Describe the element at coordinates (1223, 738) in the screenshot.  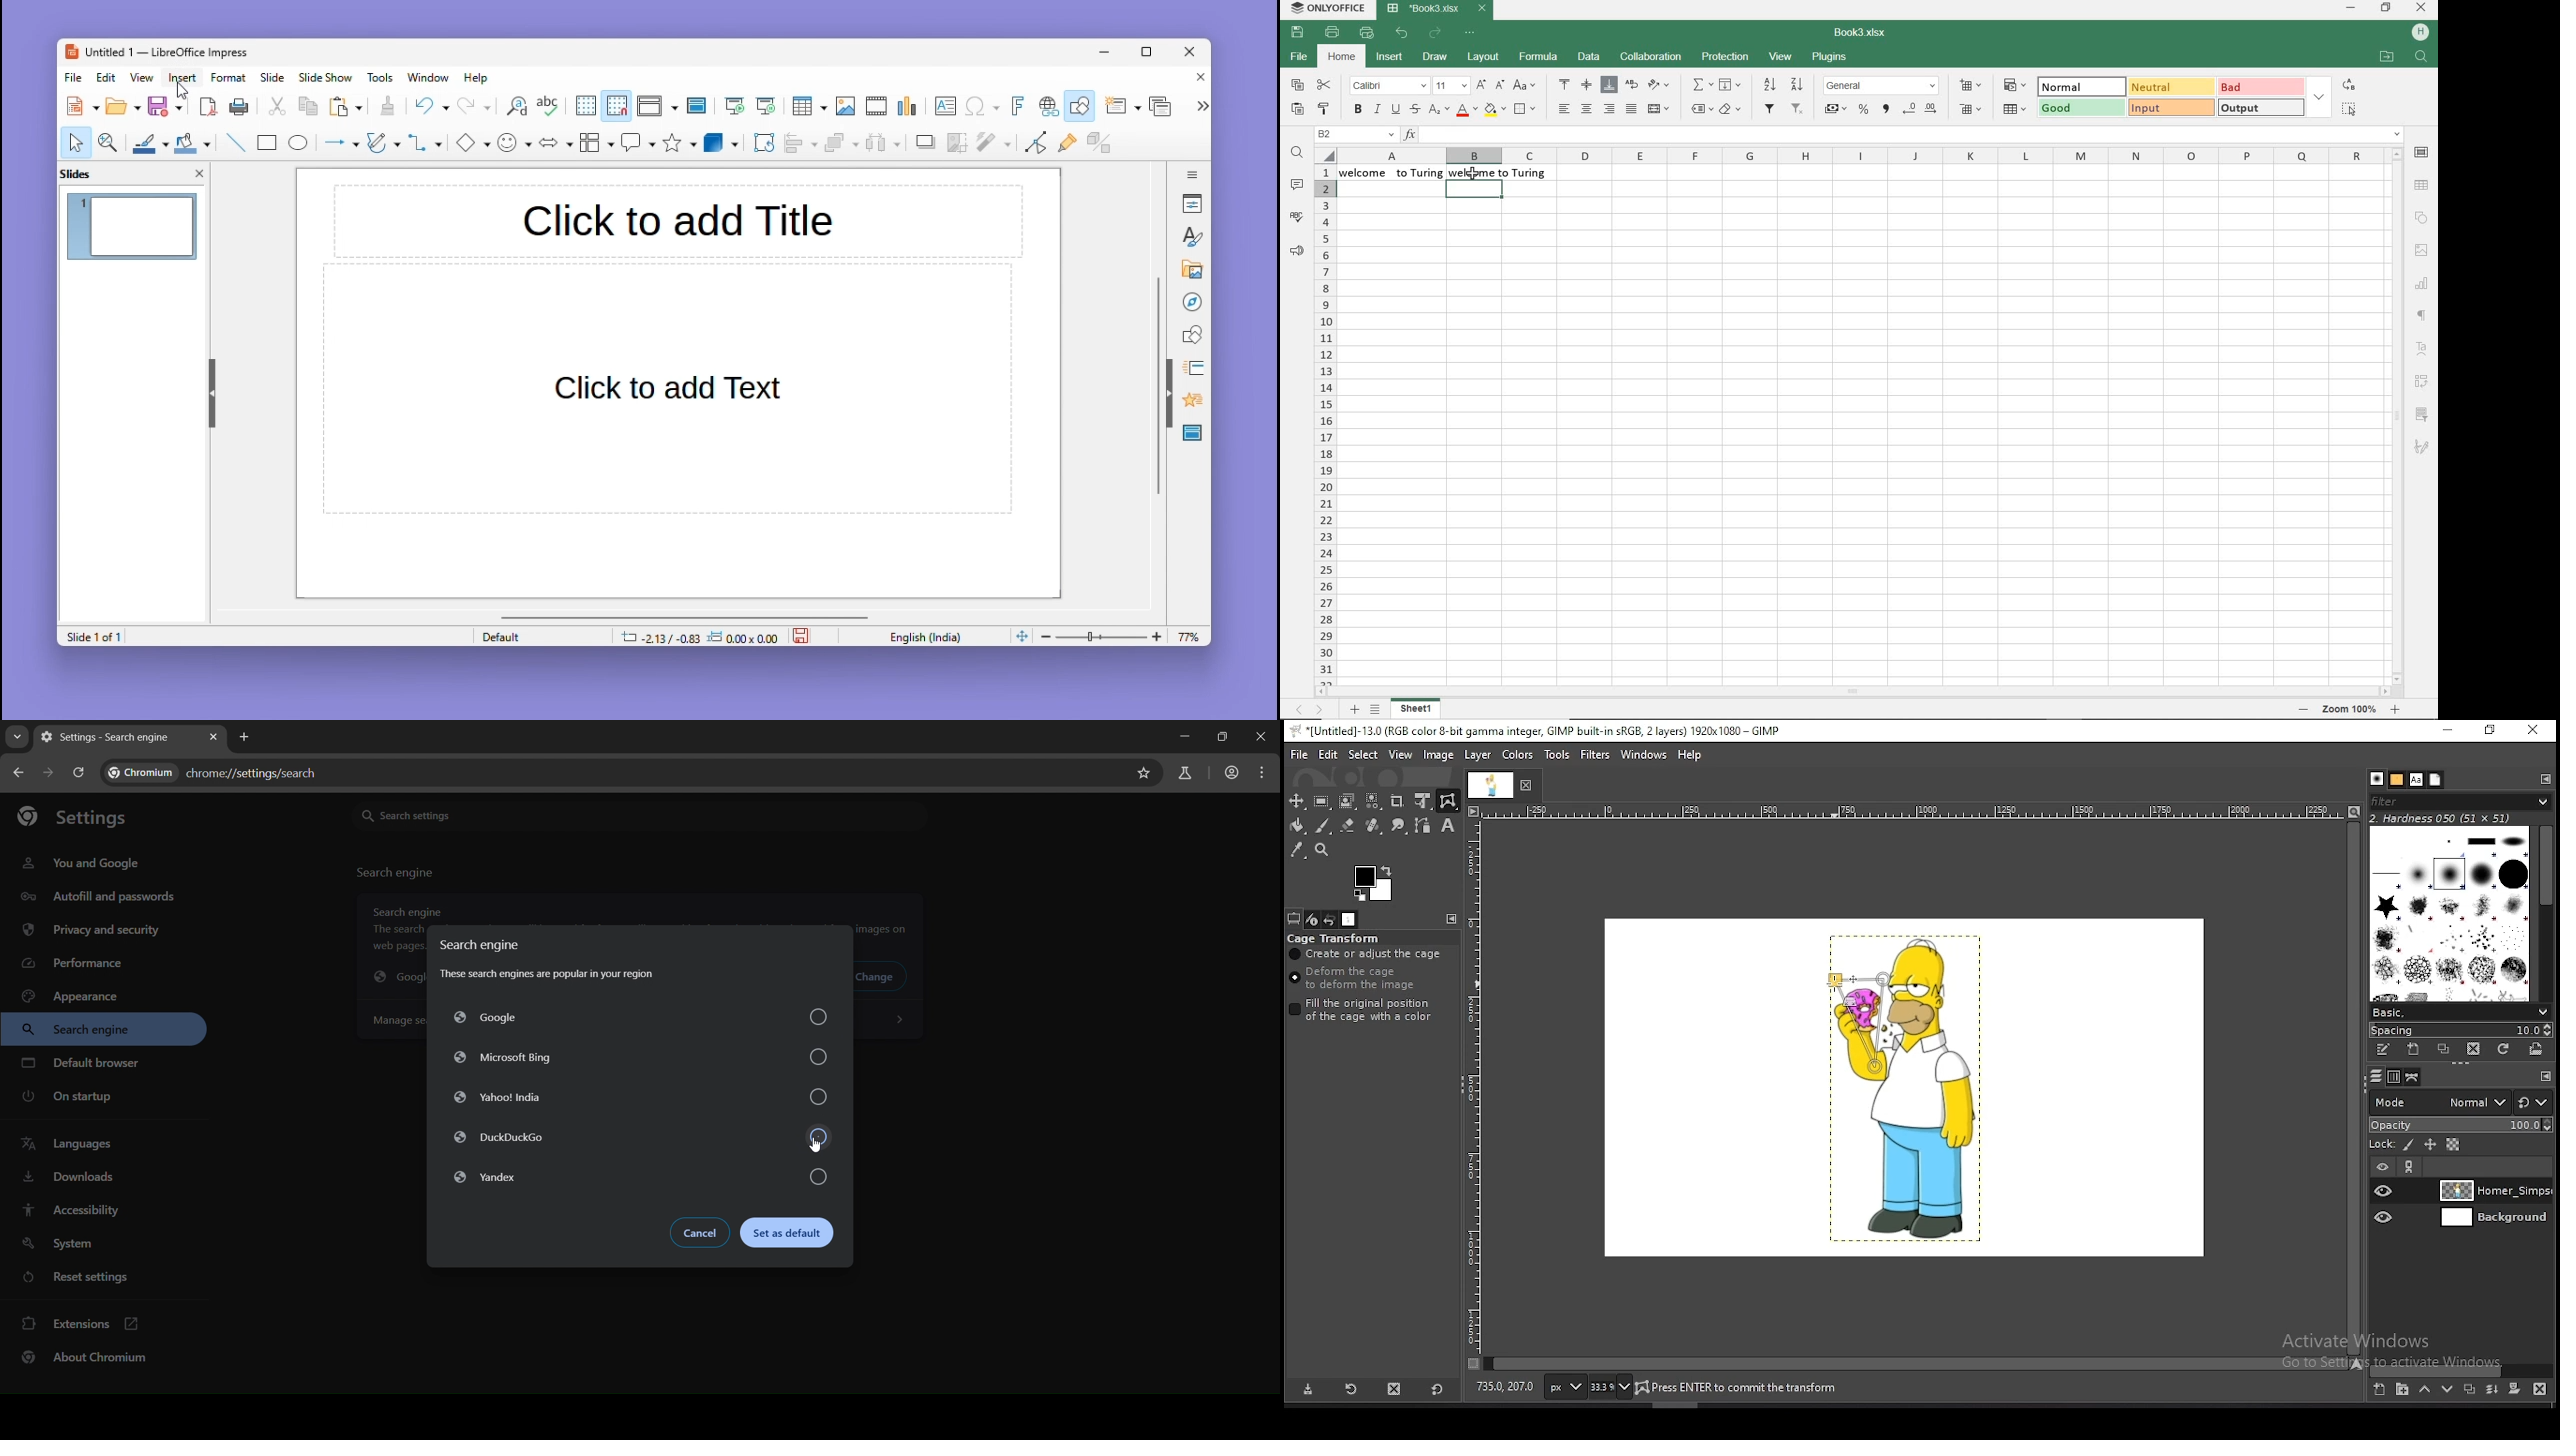
I see `restore down` at that location.